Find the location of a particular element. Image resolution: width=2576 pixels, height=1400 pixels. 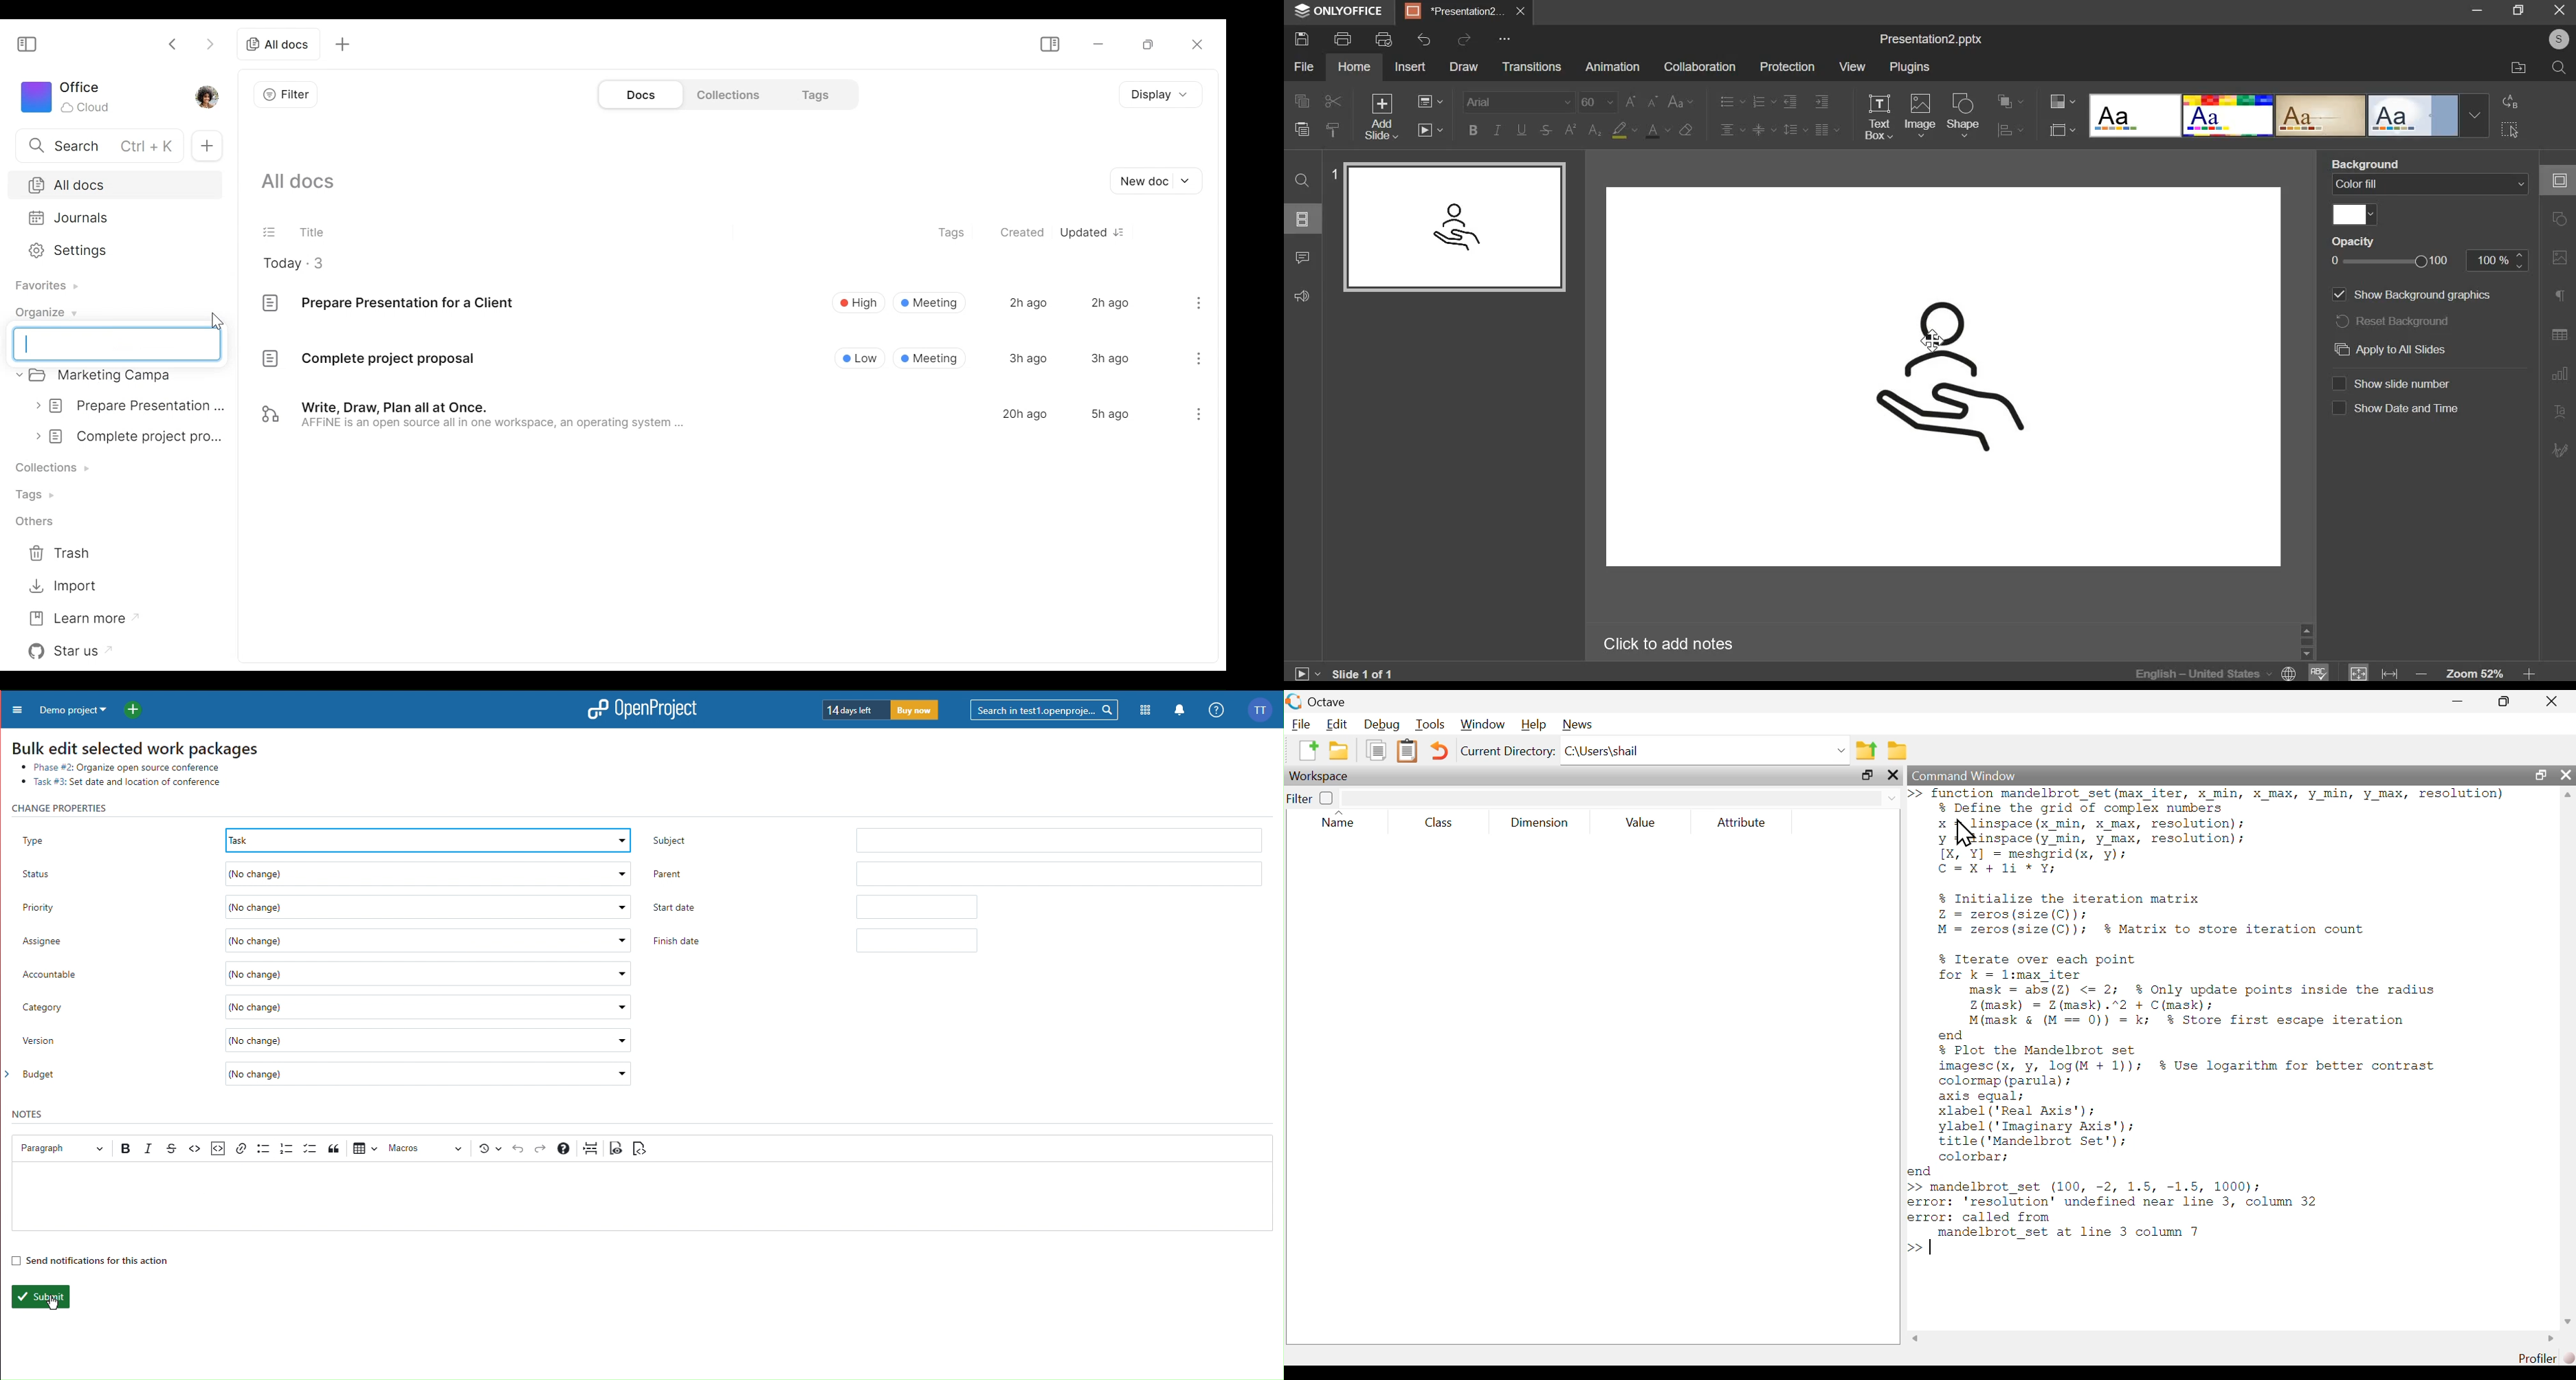

 is located at coordinates (30, 1114).